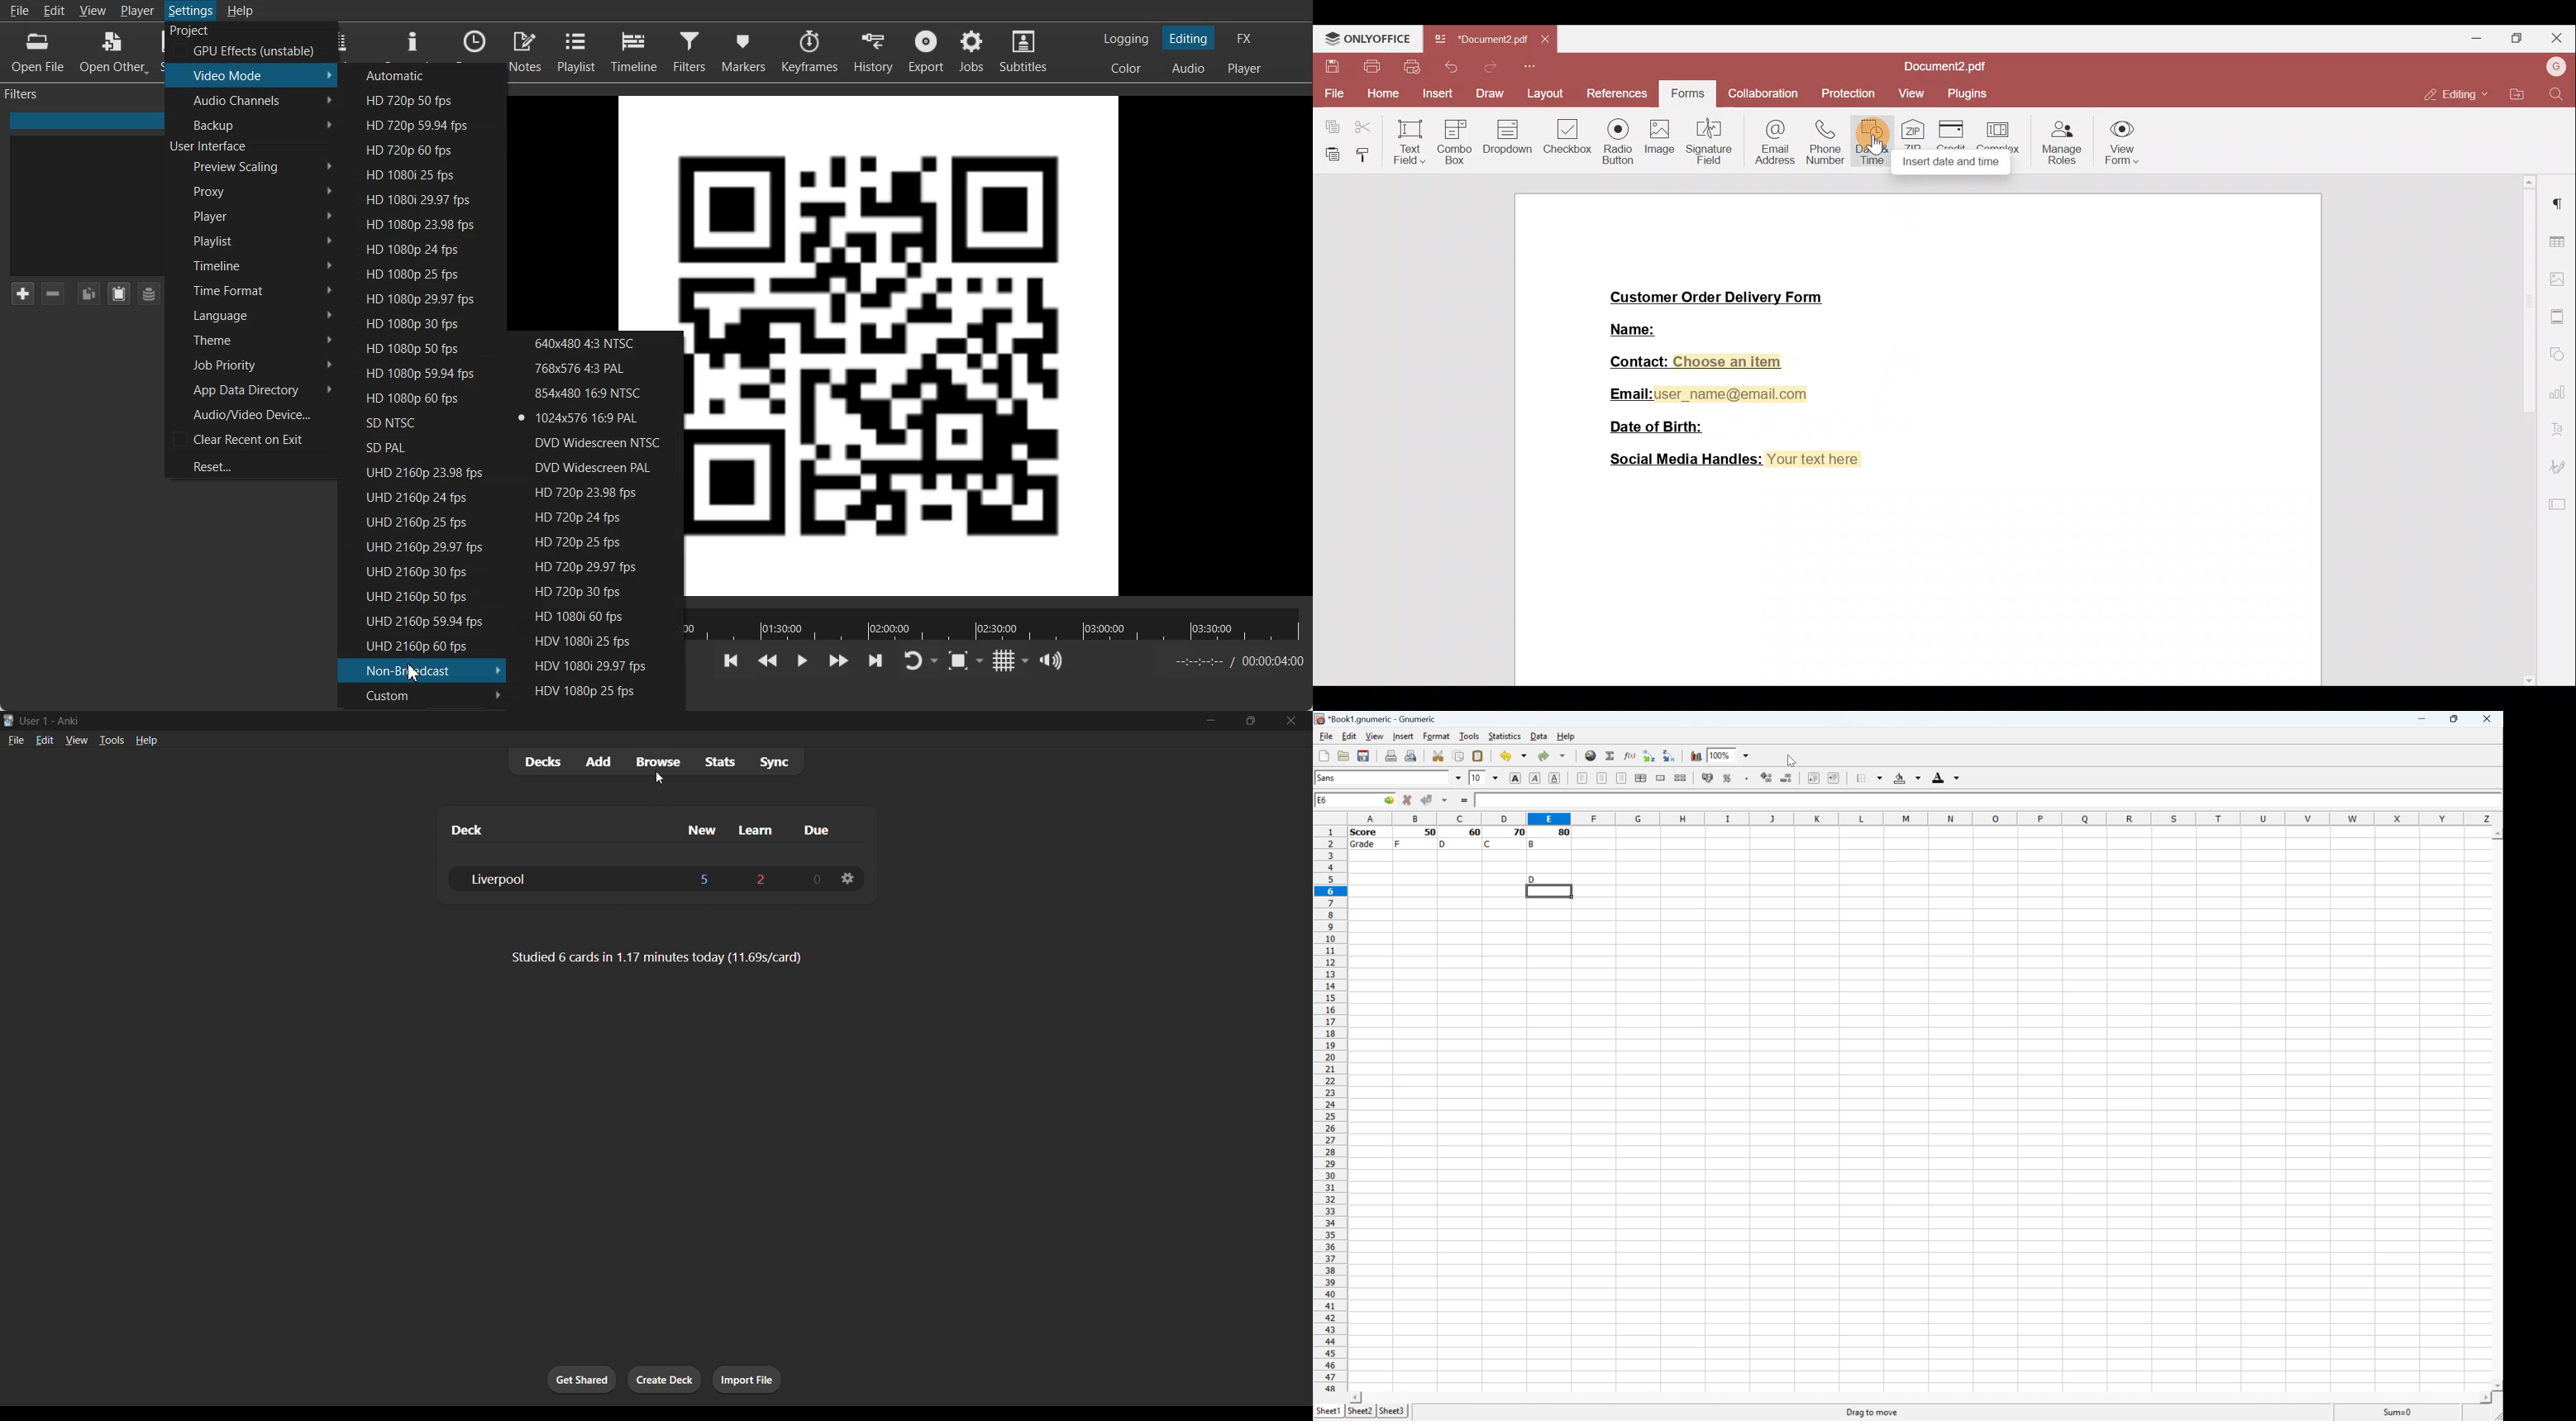 This screenshot has width=2576, height=1428. What do you see at coordinates (778, 761) in the screenshot?
I see `sync` at bounding box center [778, 761].